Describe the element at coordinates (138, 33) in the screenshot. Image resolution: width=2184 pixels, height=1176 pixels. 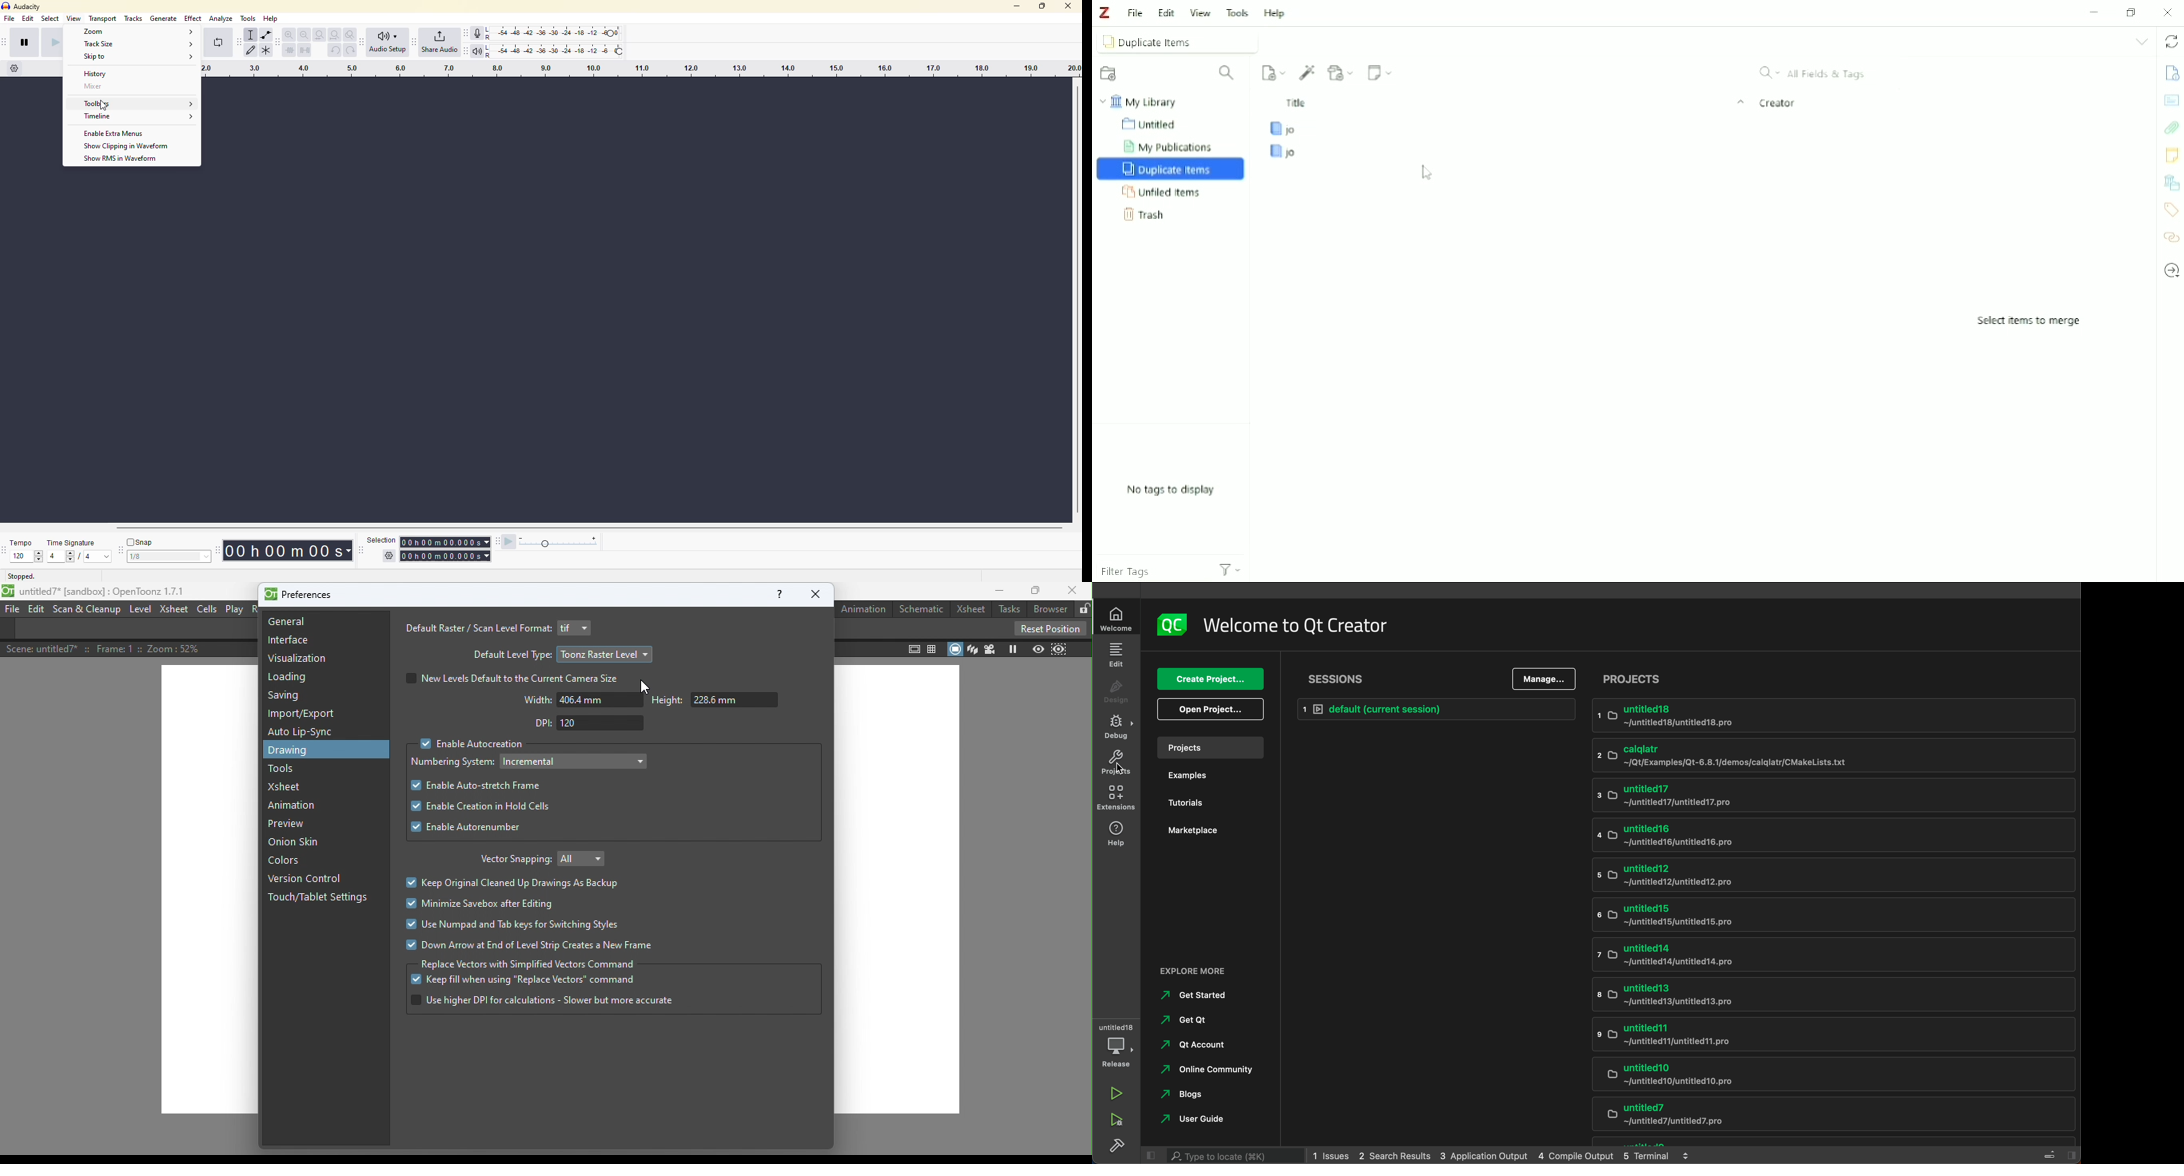
I see `Zoom` at that location.